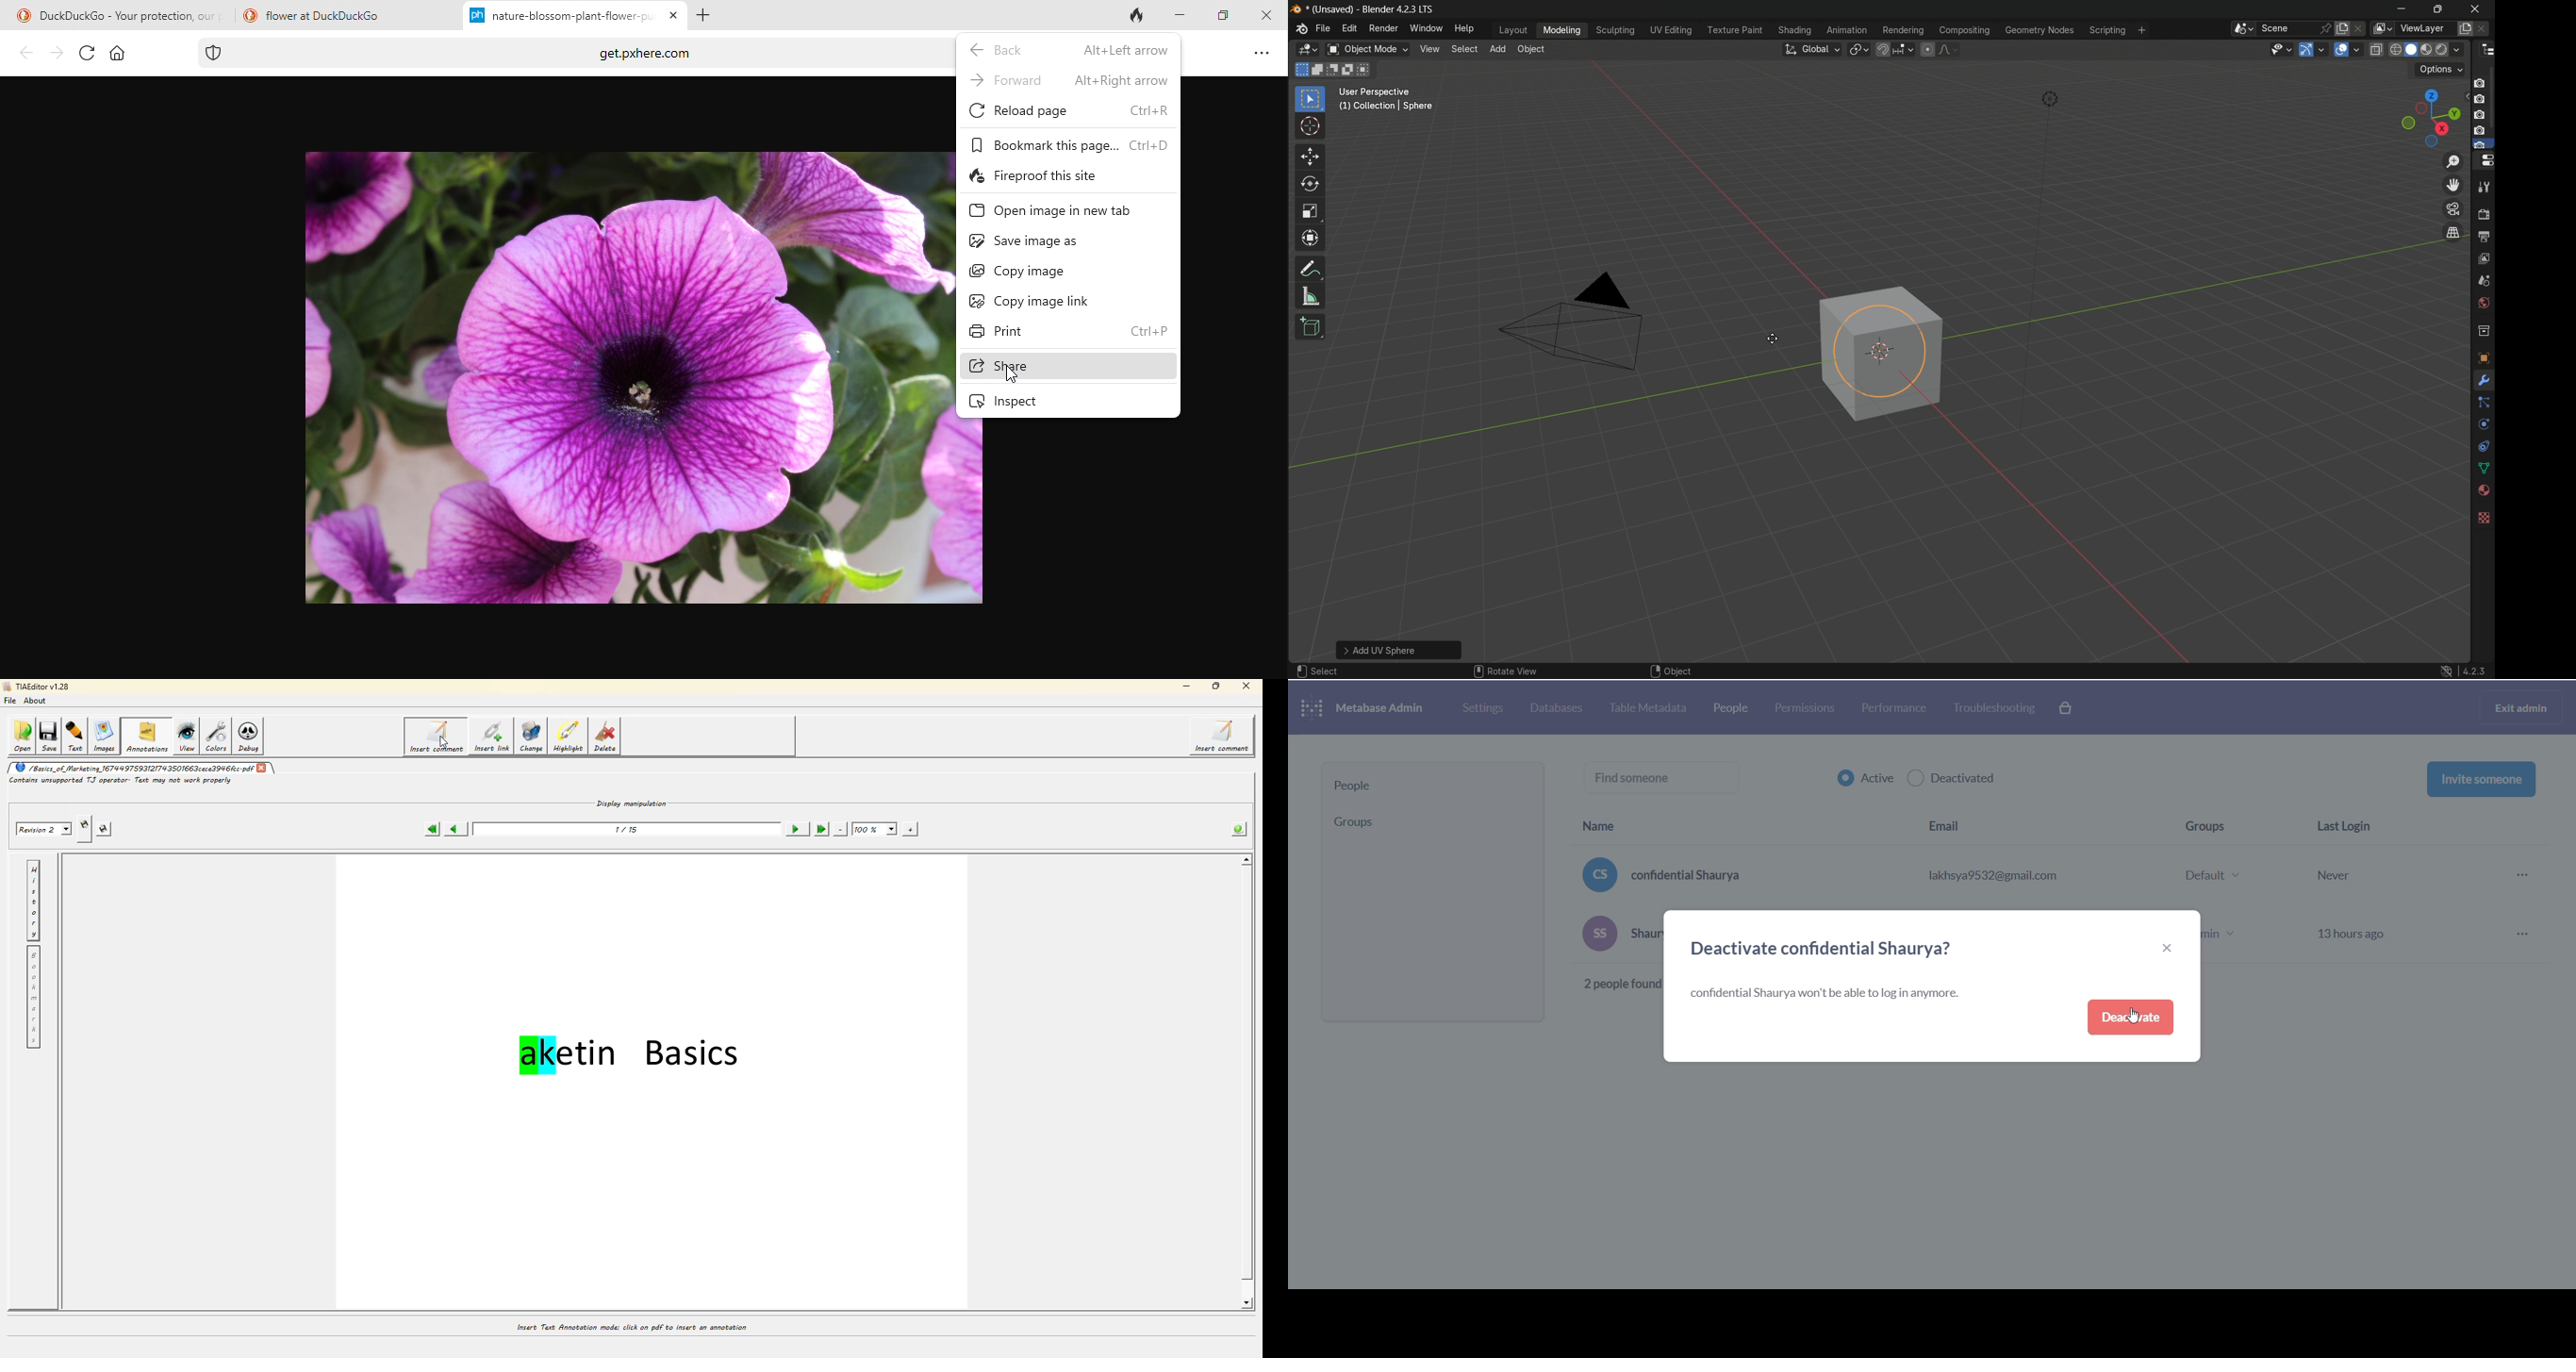 The height and width of the screenshot is (1372, 2576). What do you see at coordinates (1903, 30) in the screenshot?
I see `rendering menu` at bounding box center [1903, 30].